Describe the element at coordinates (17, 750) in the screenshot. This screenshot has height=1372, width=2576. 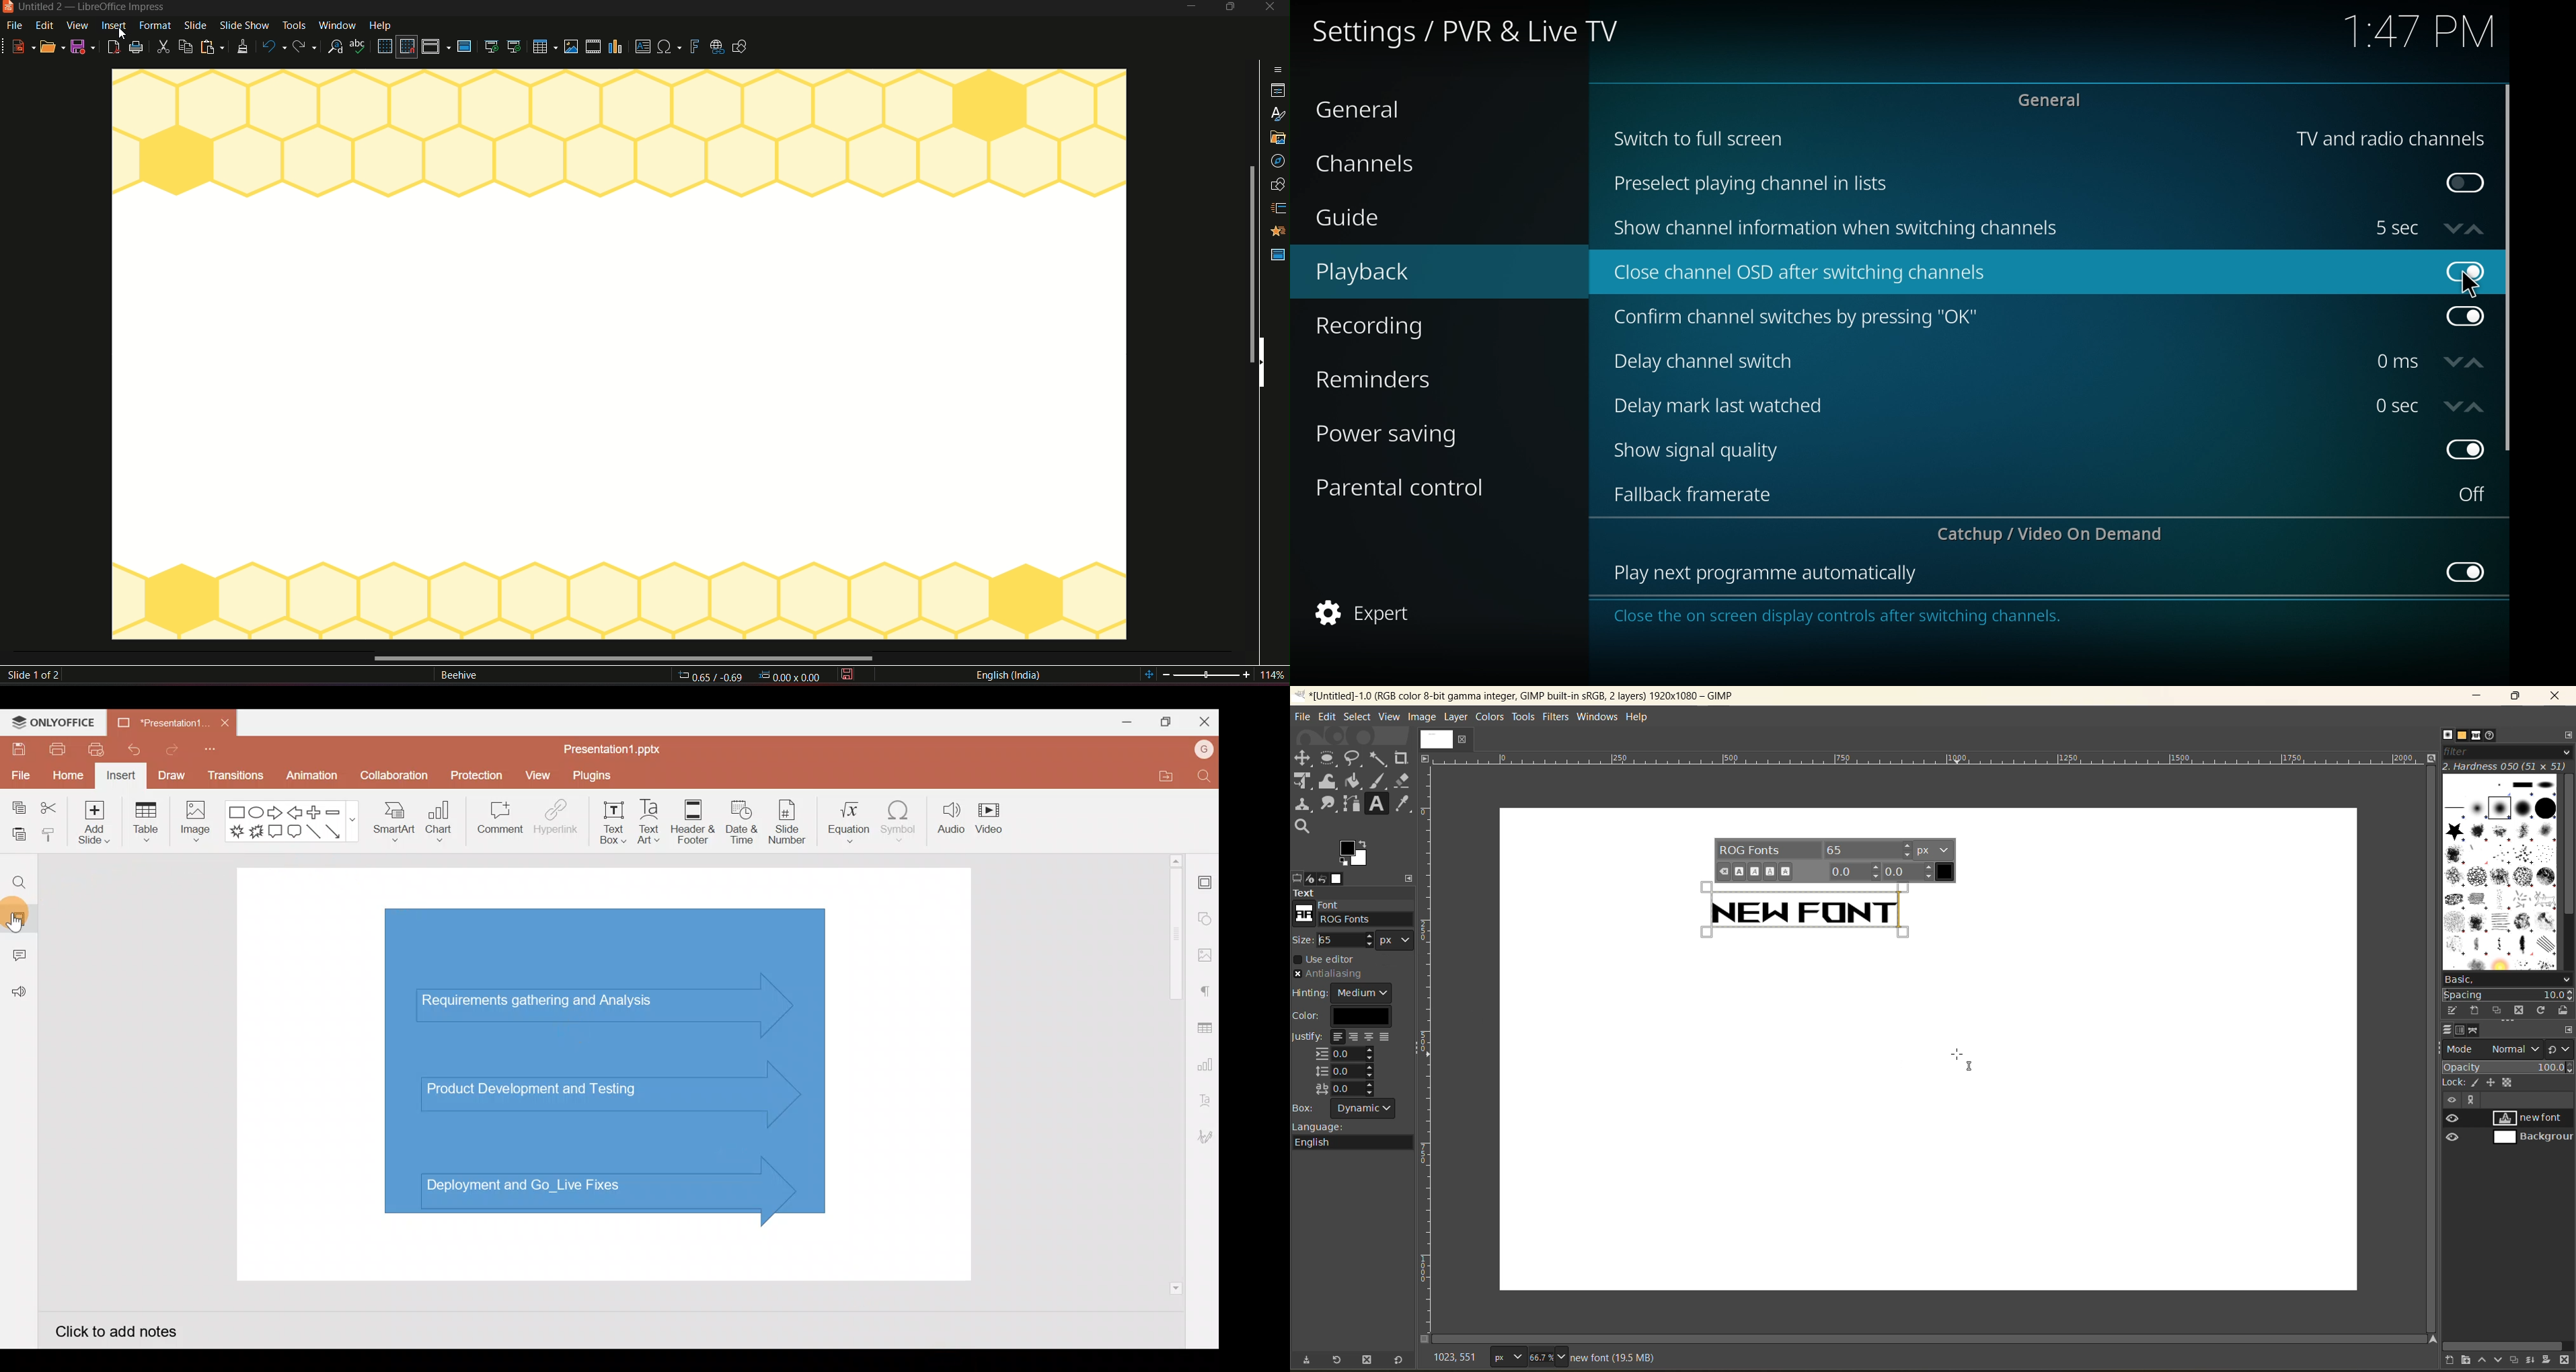
I see `Save` at that location.